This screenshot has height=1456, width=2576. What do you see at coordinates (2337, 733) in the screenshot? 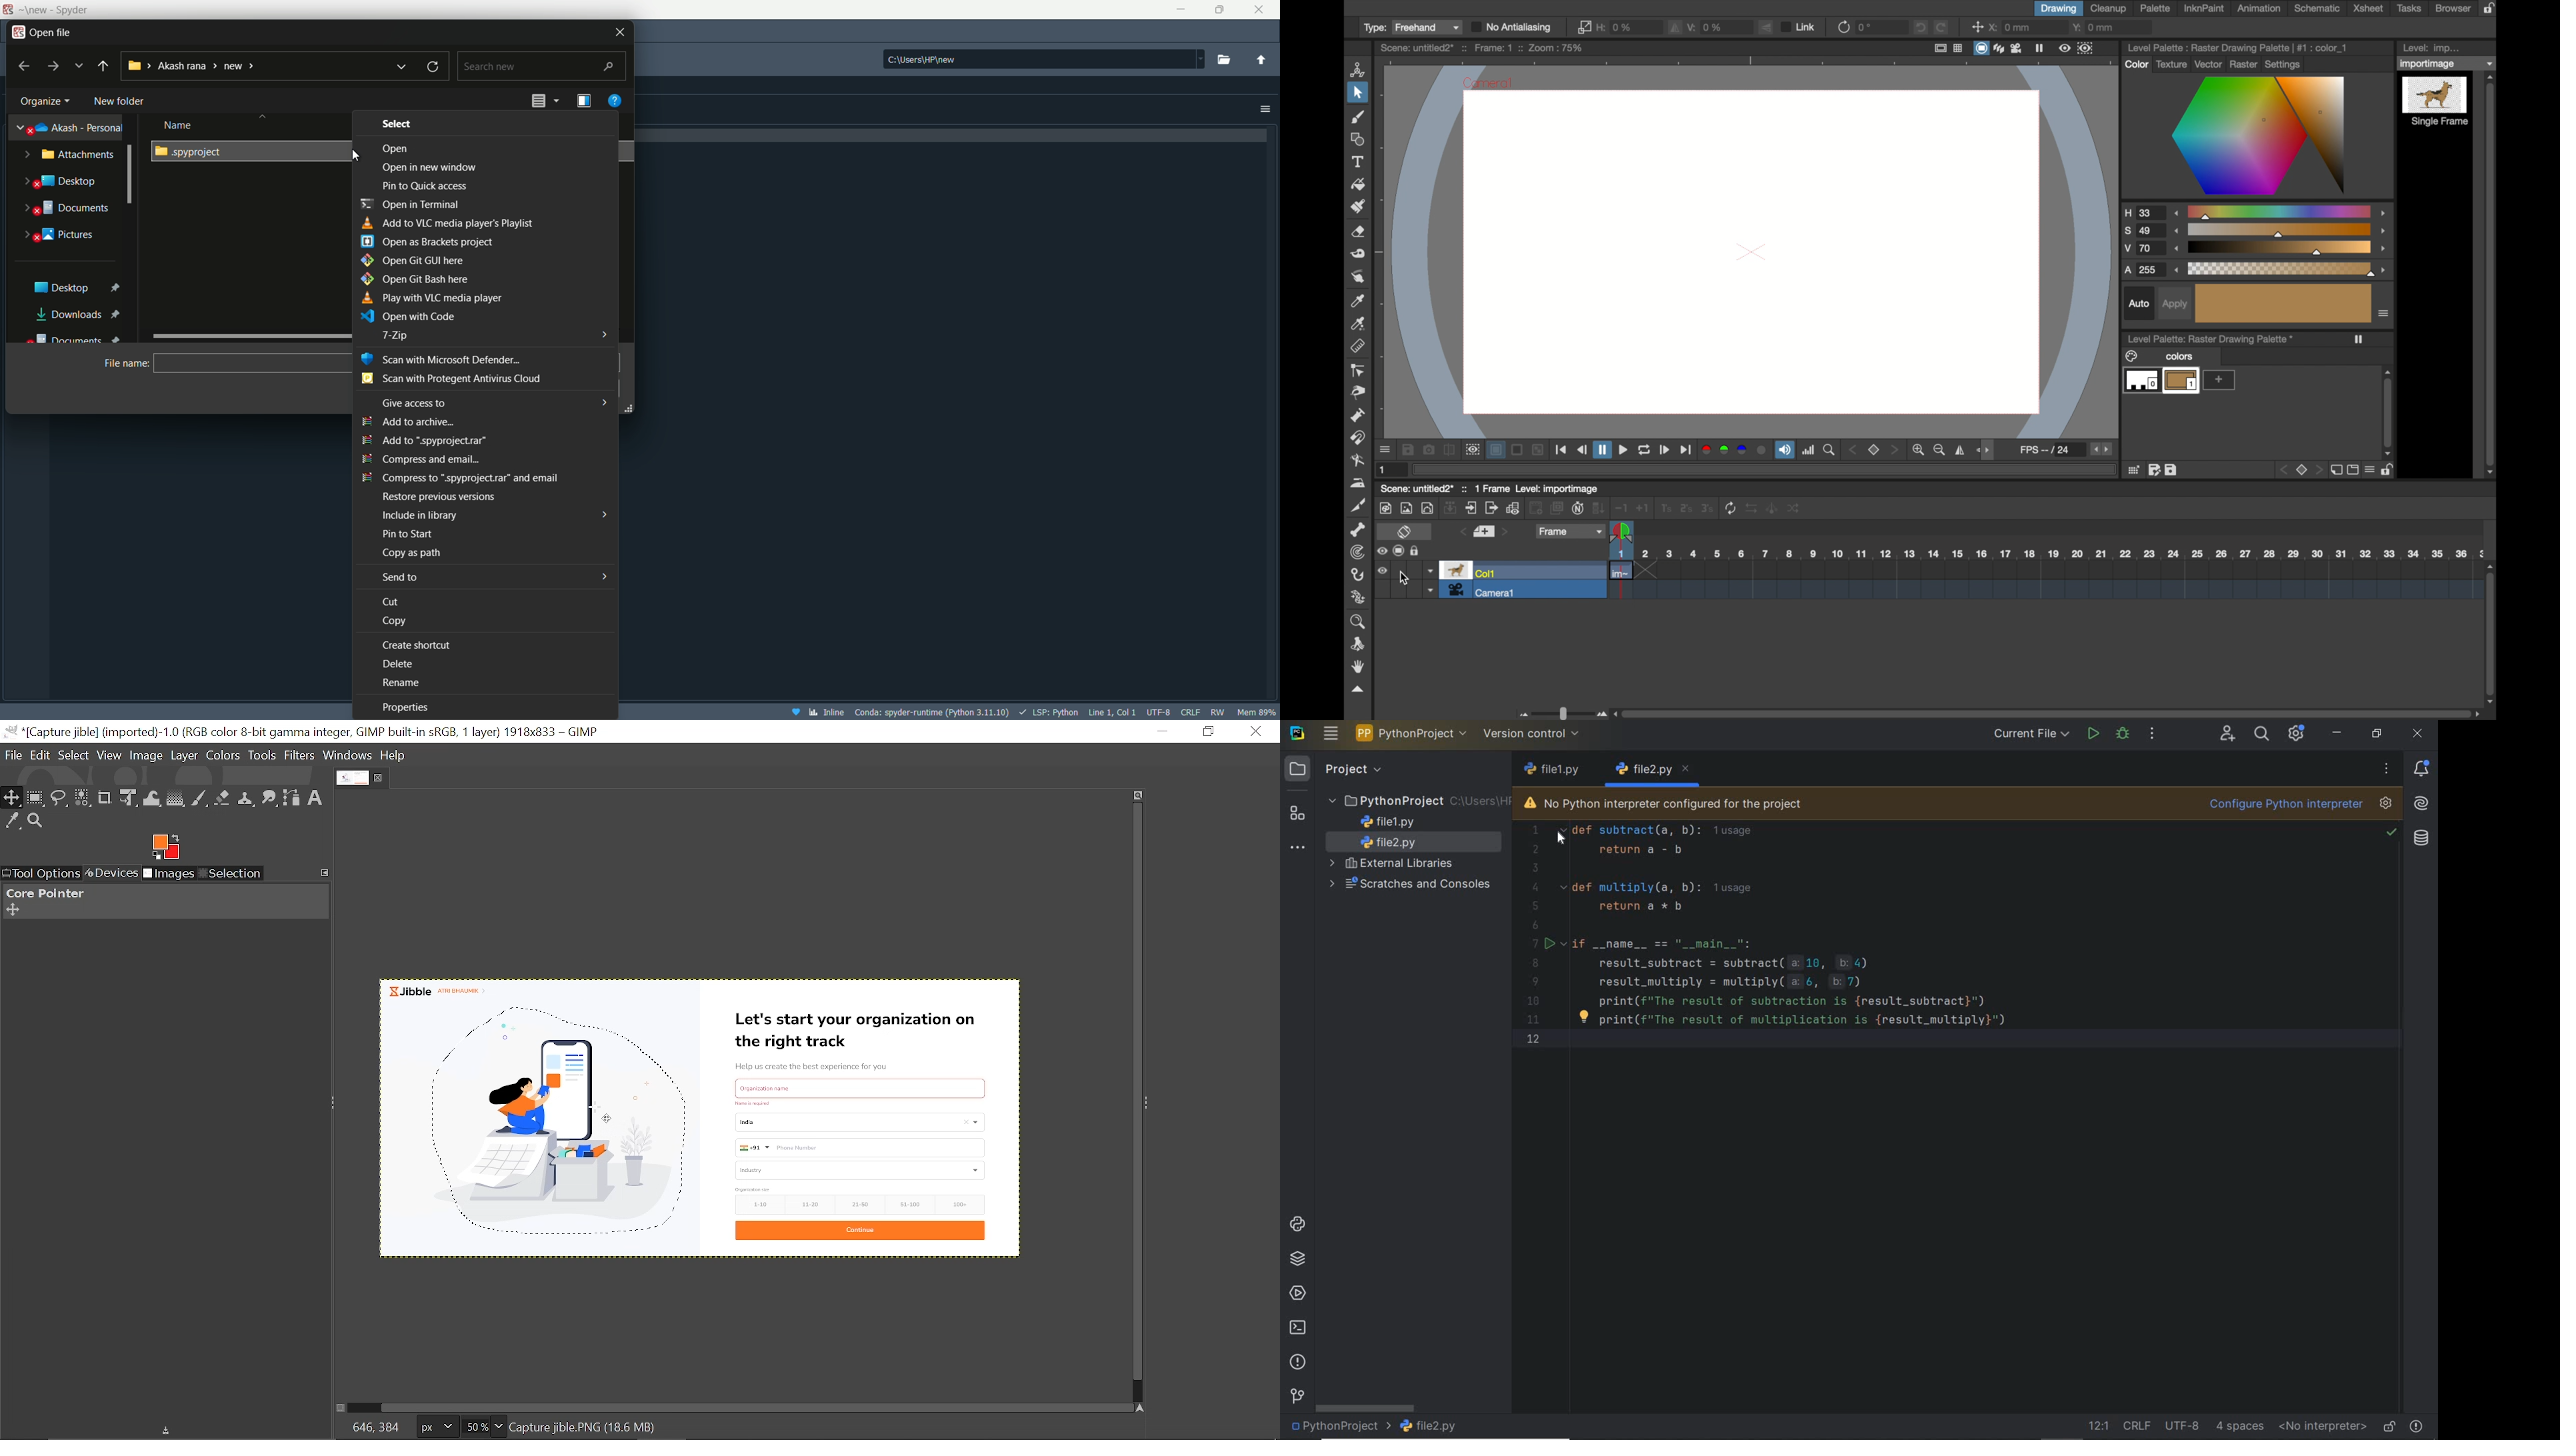
I see `minimize` at bounding box center [2337, 733].